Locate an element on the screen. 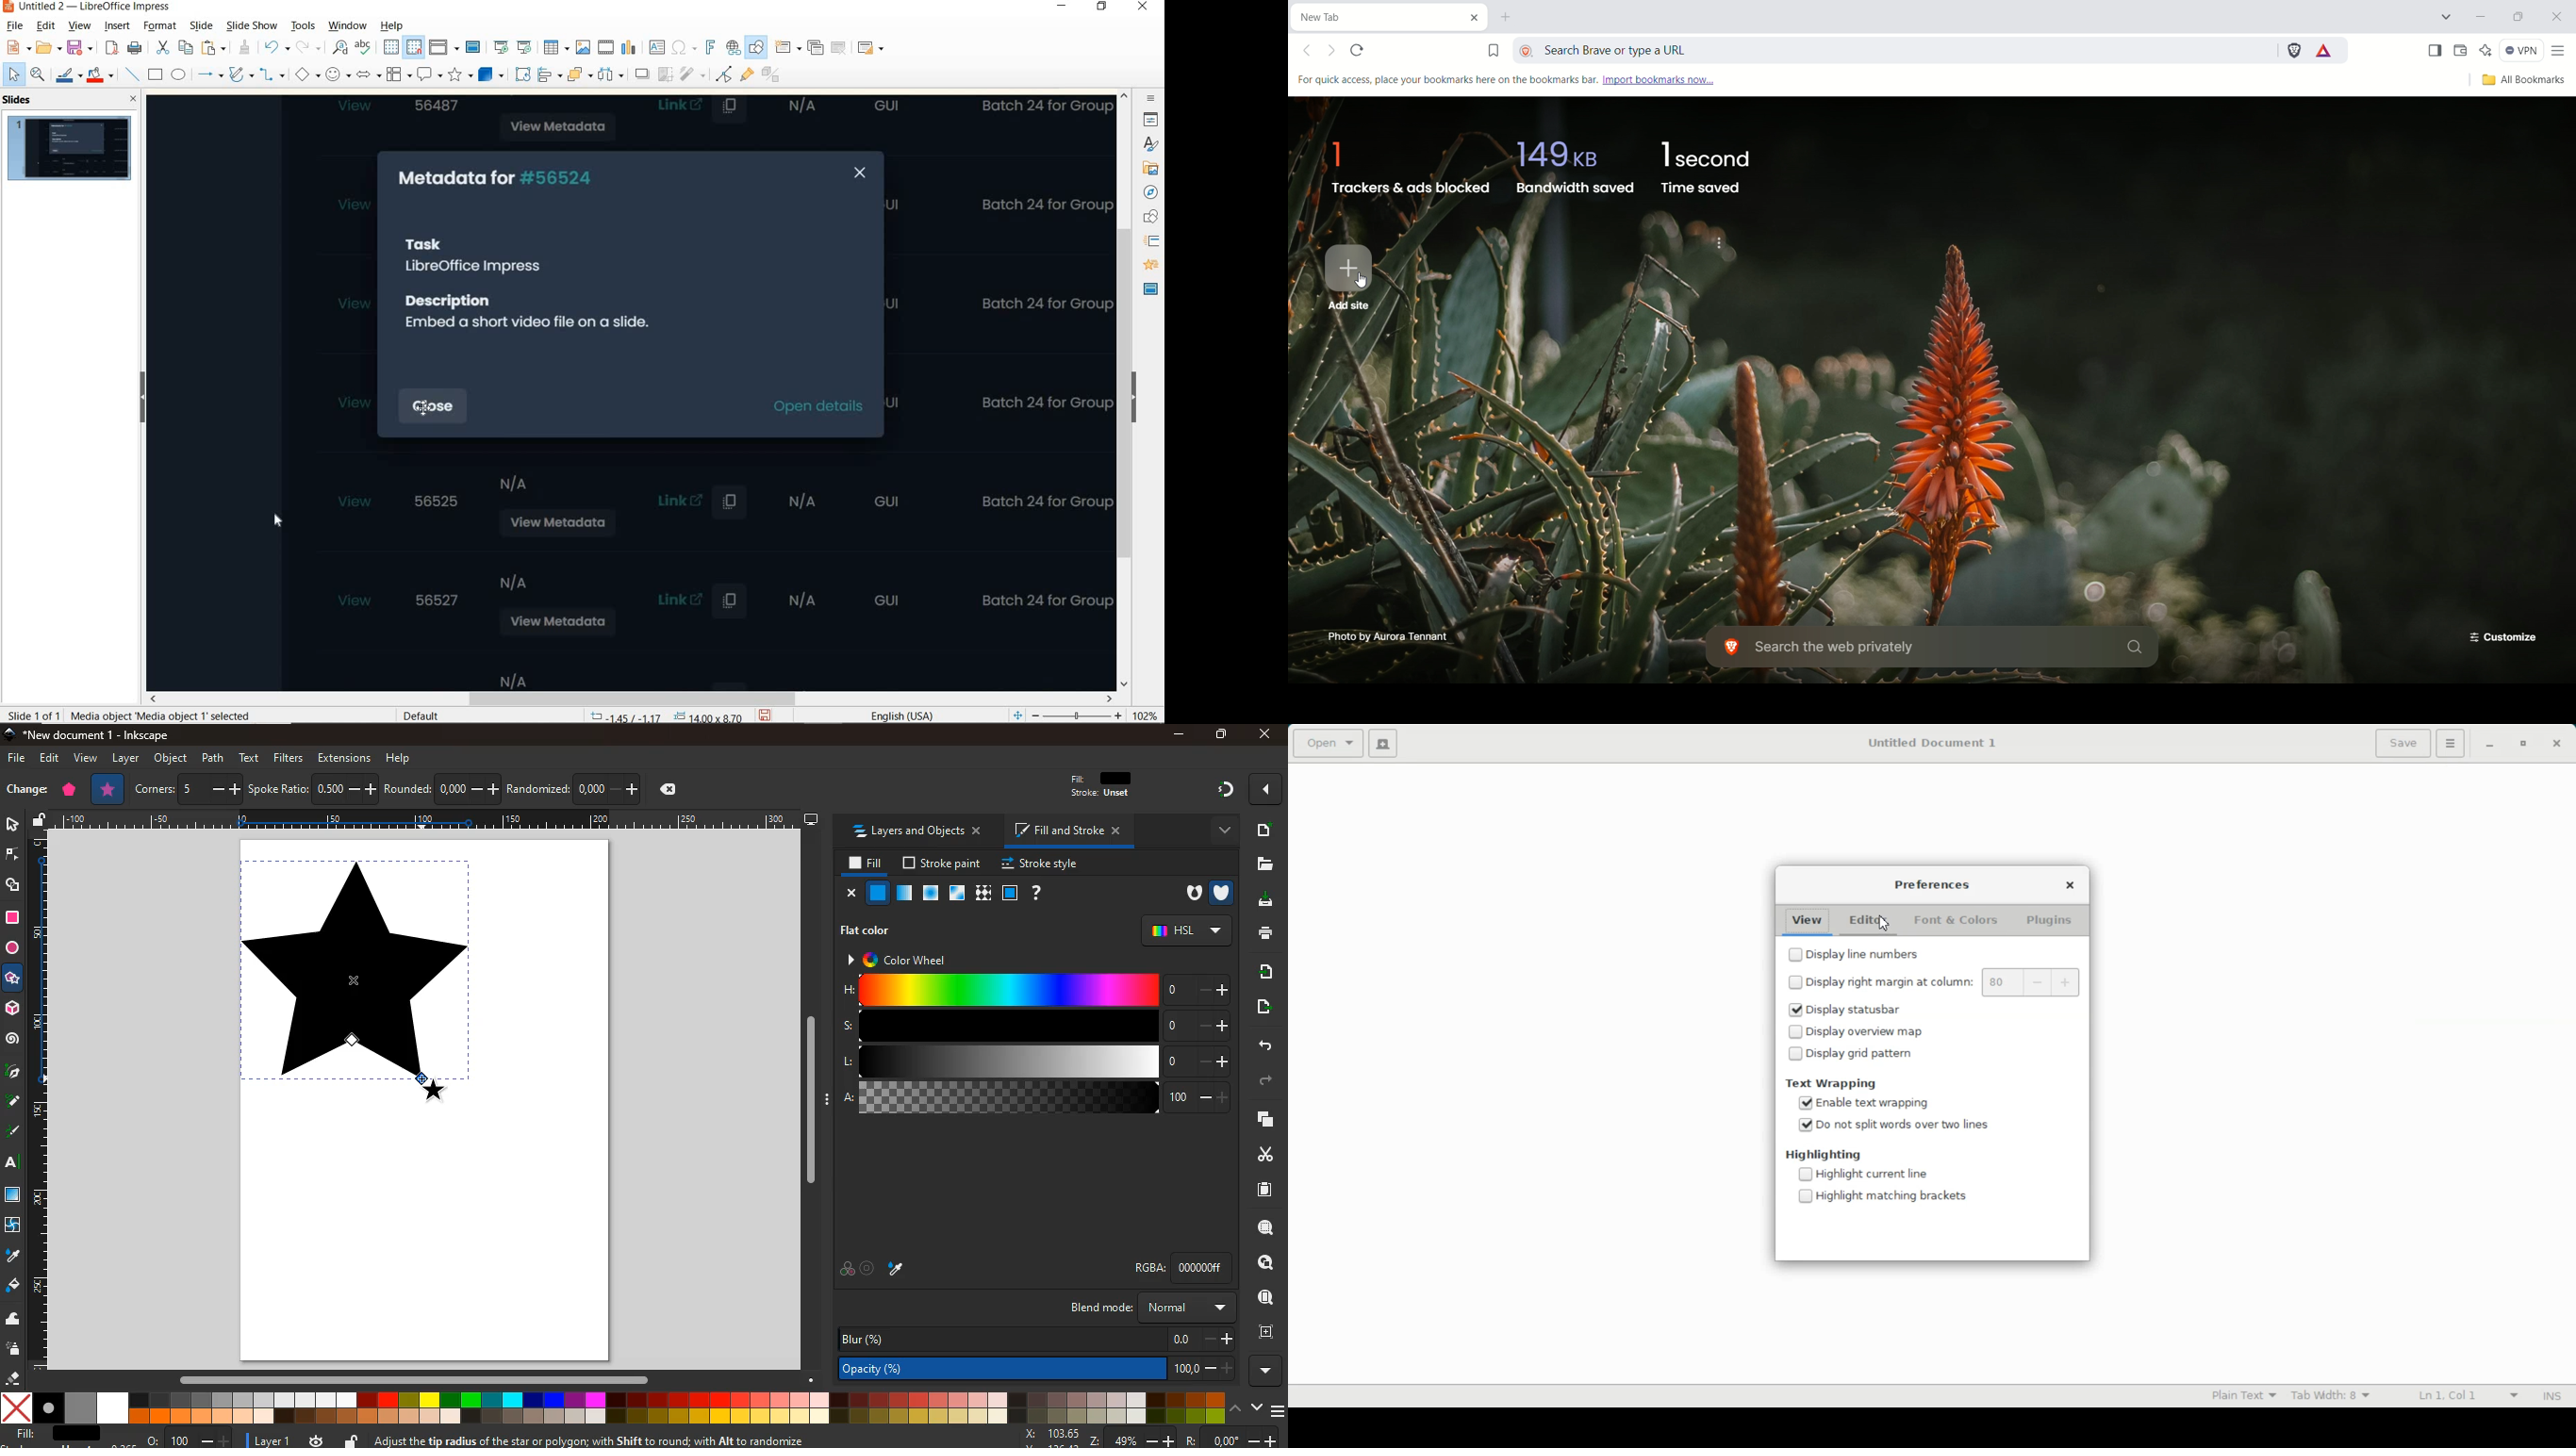  SAVE is located at coordinates (769, 714).